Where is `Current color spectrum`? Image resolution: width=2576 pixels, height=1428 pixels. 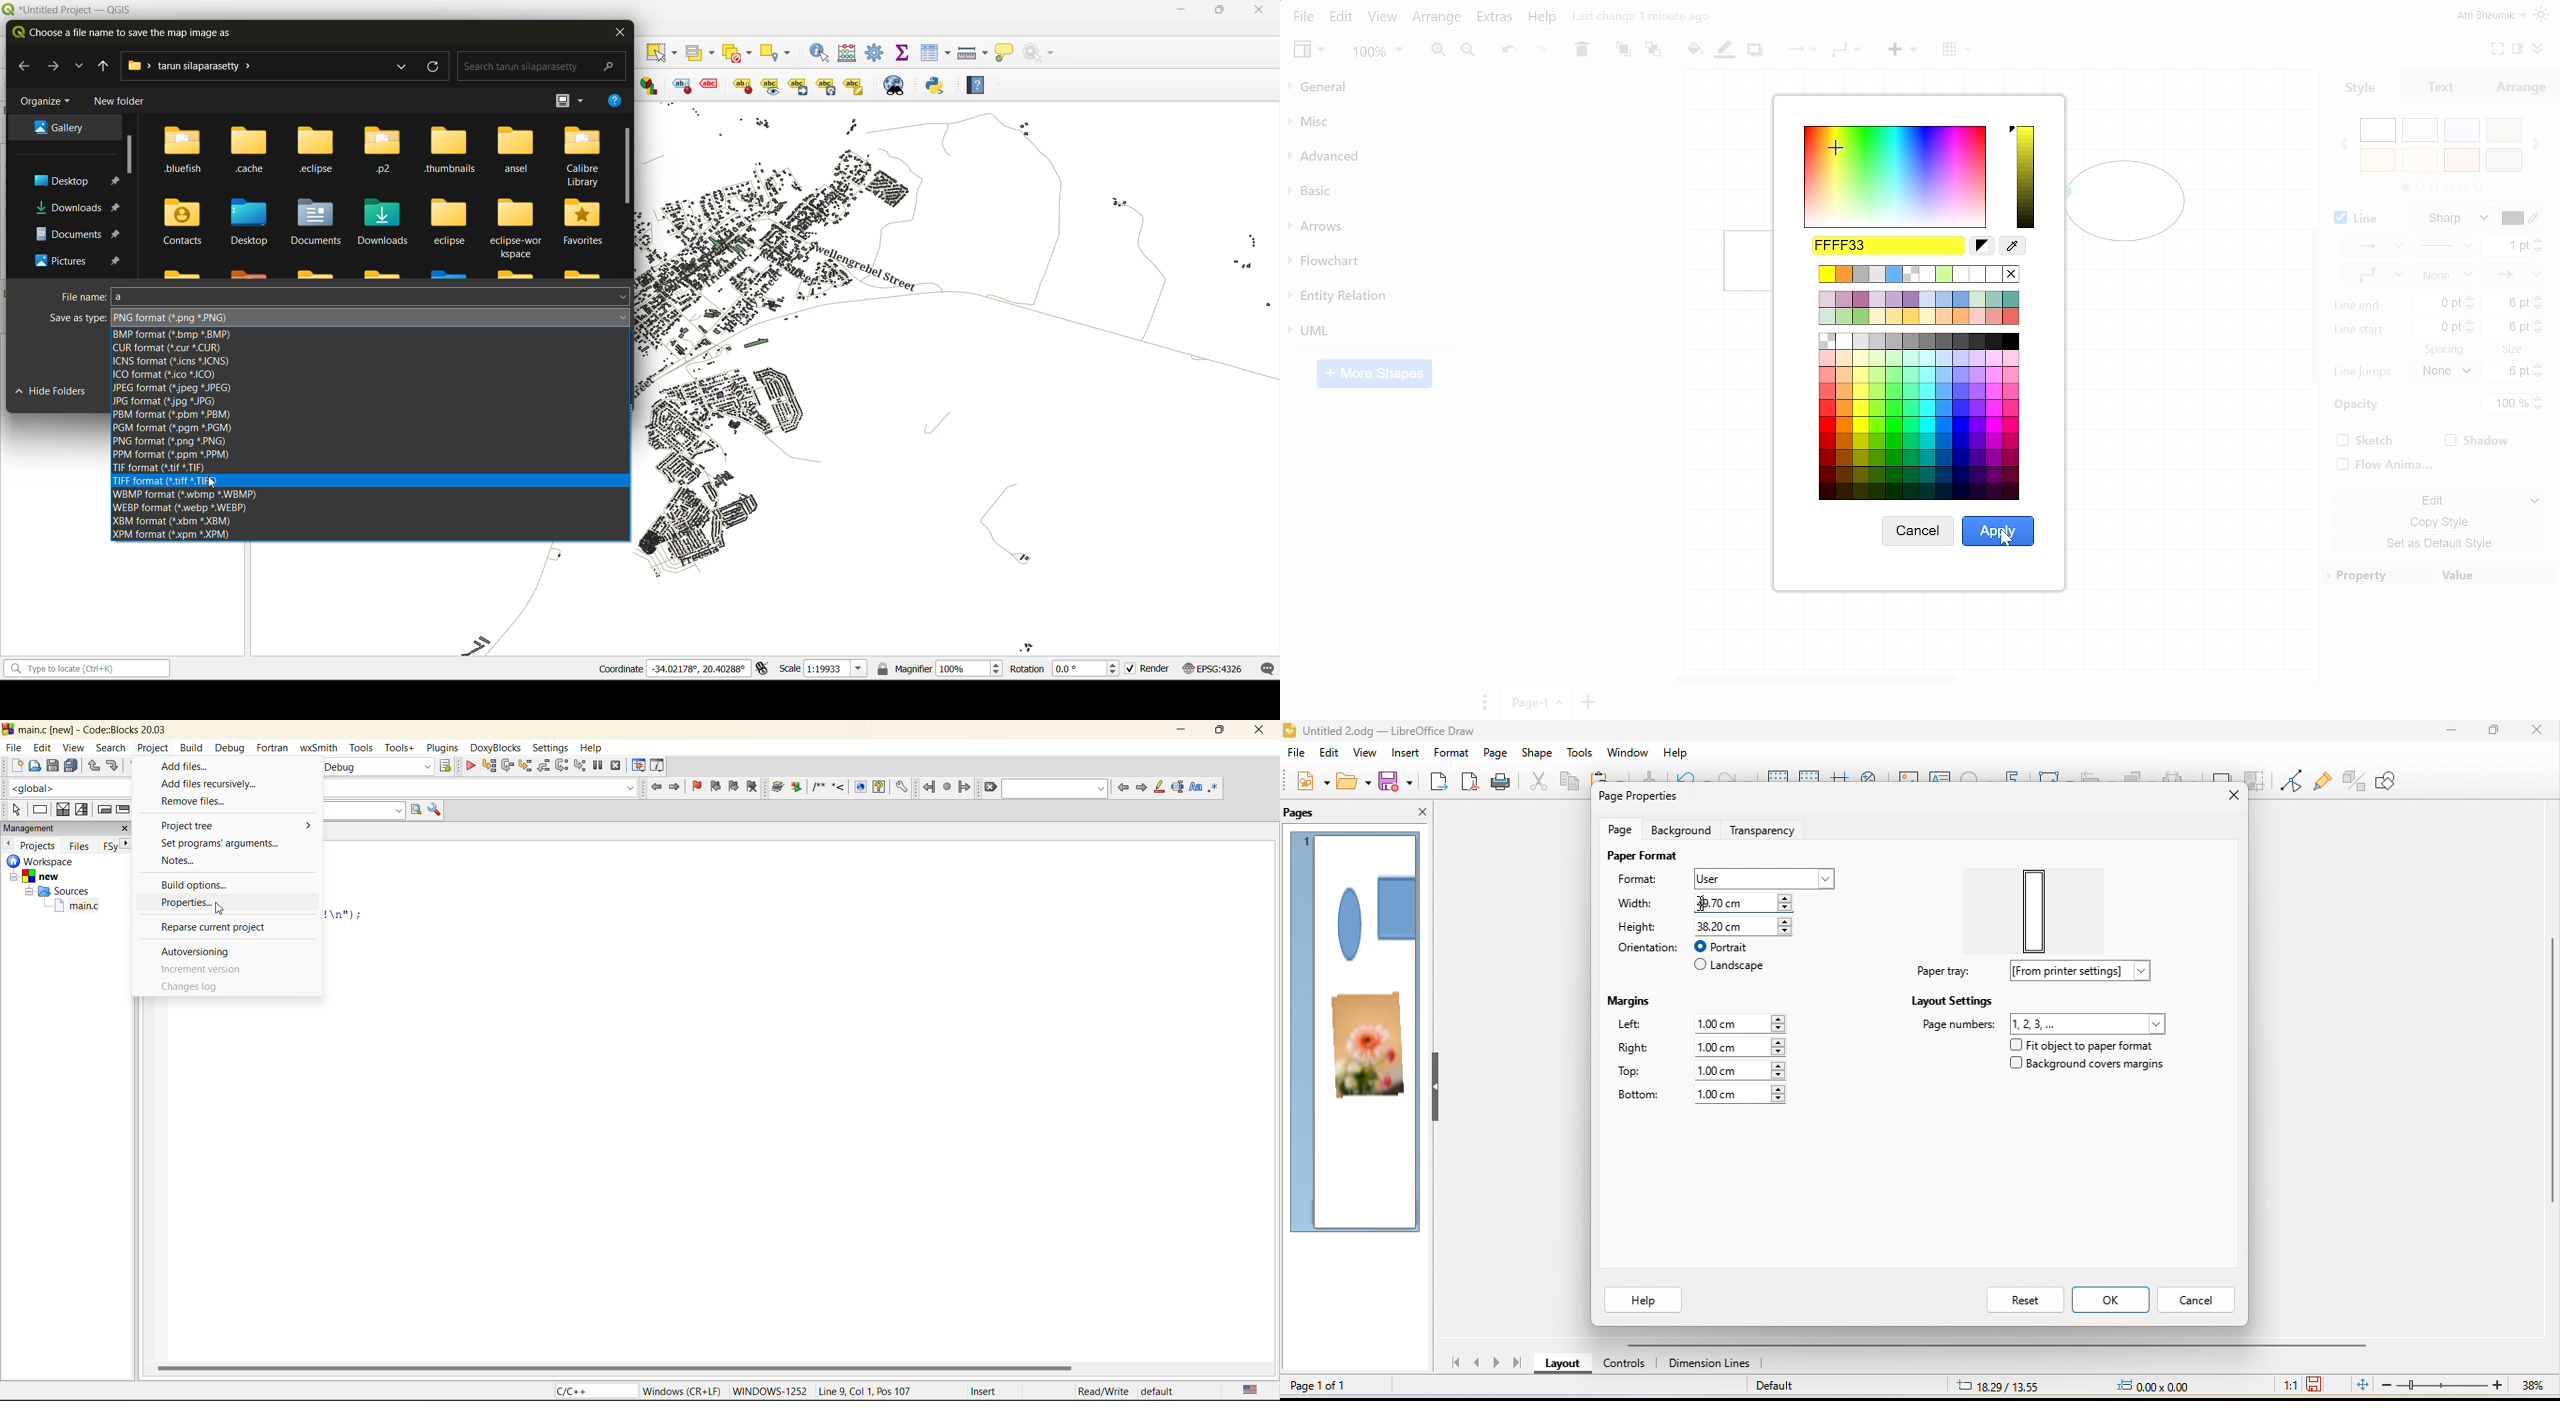
Current color spectrum is located at coordinates (2025, 174).